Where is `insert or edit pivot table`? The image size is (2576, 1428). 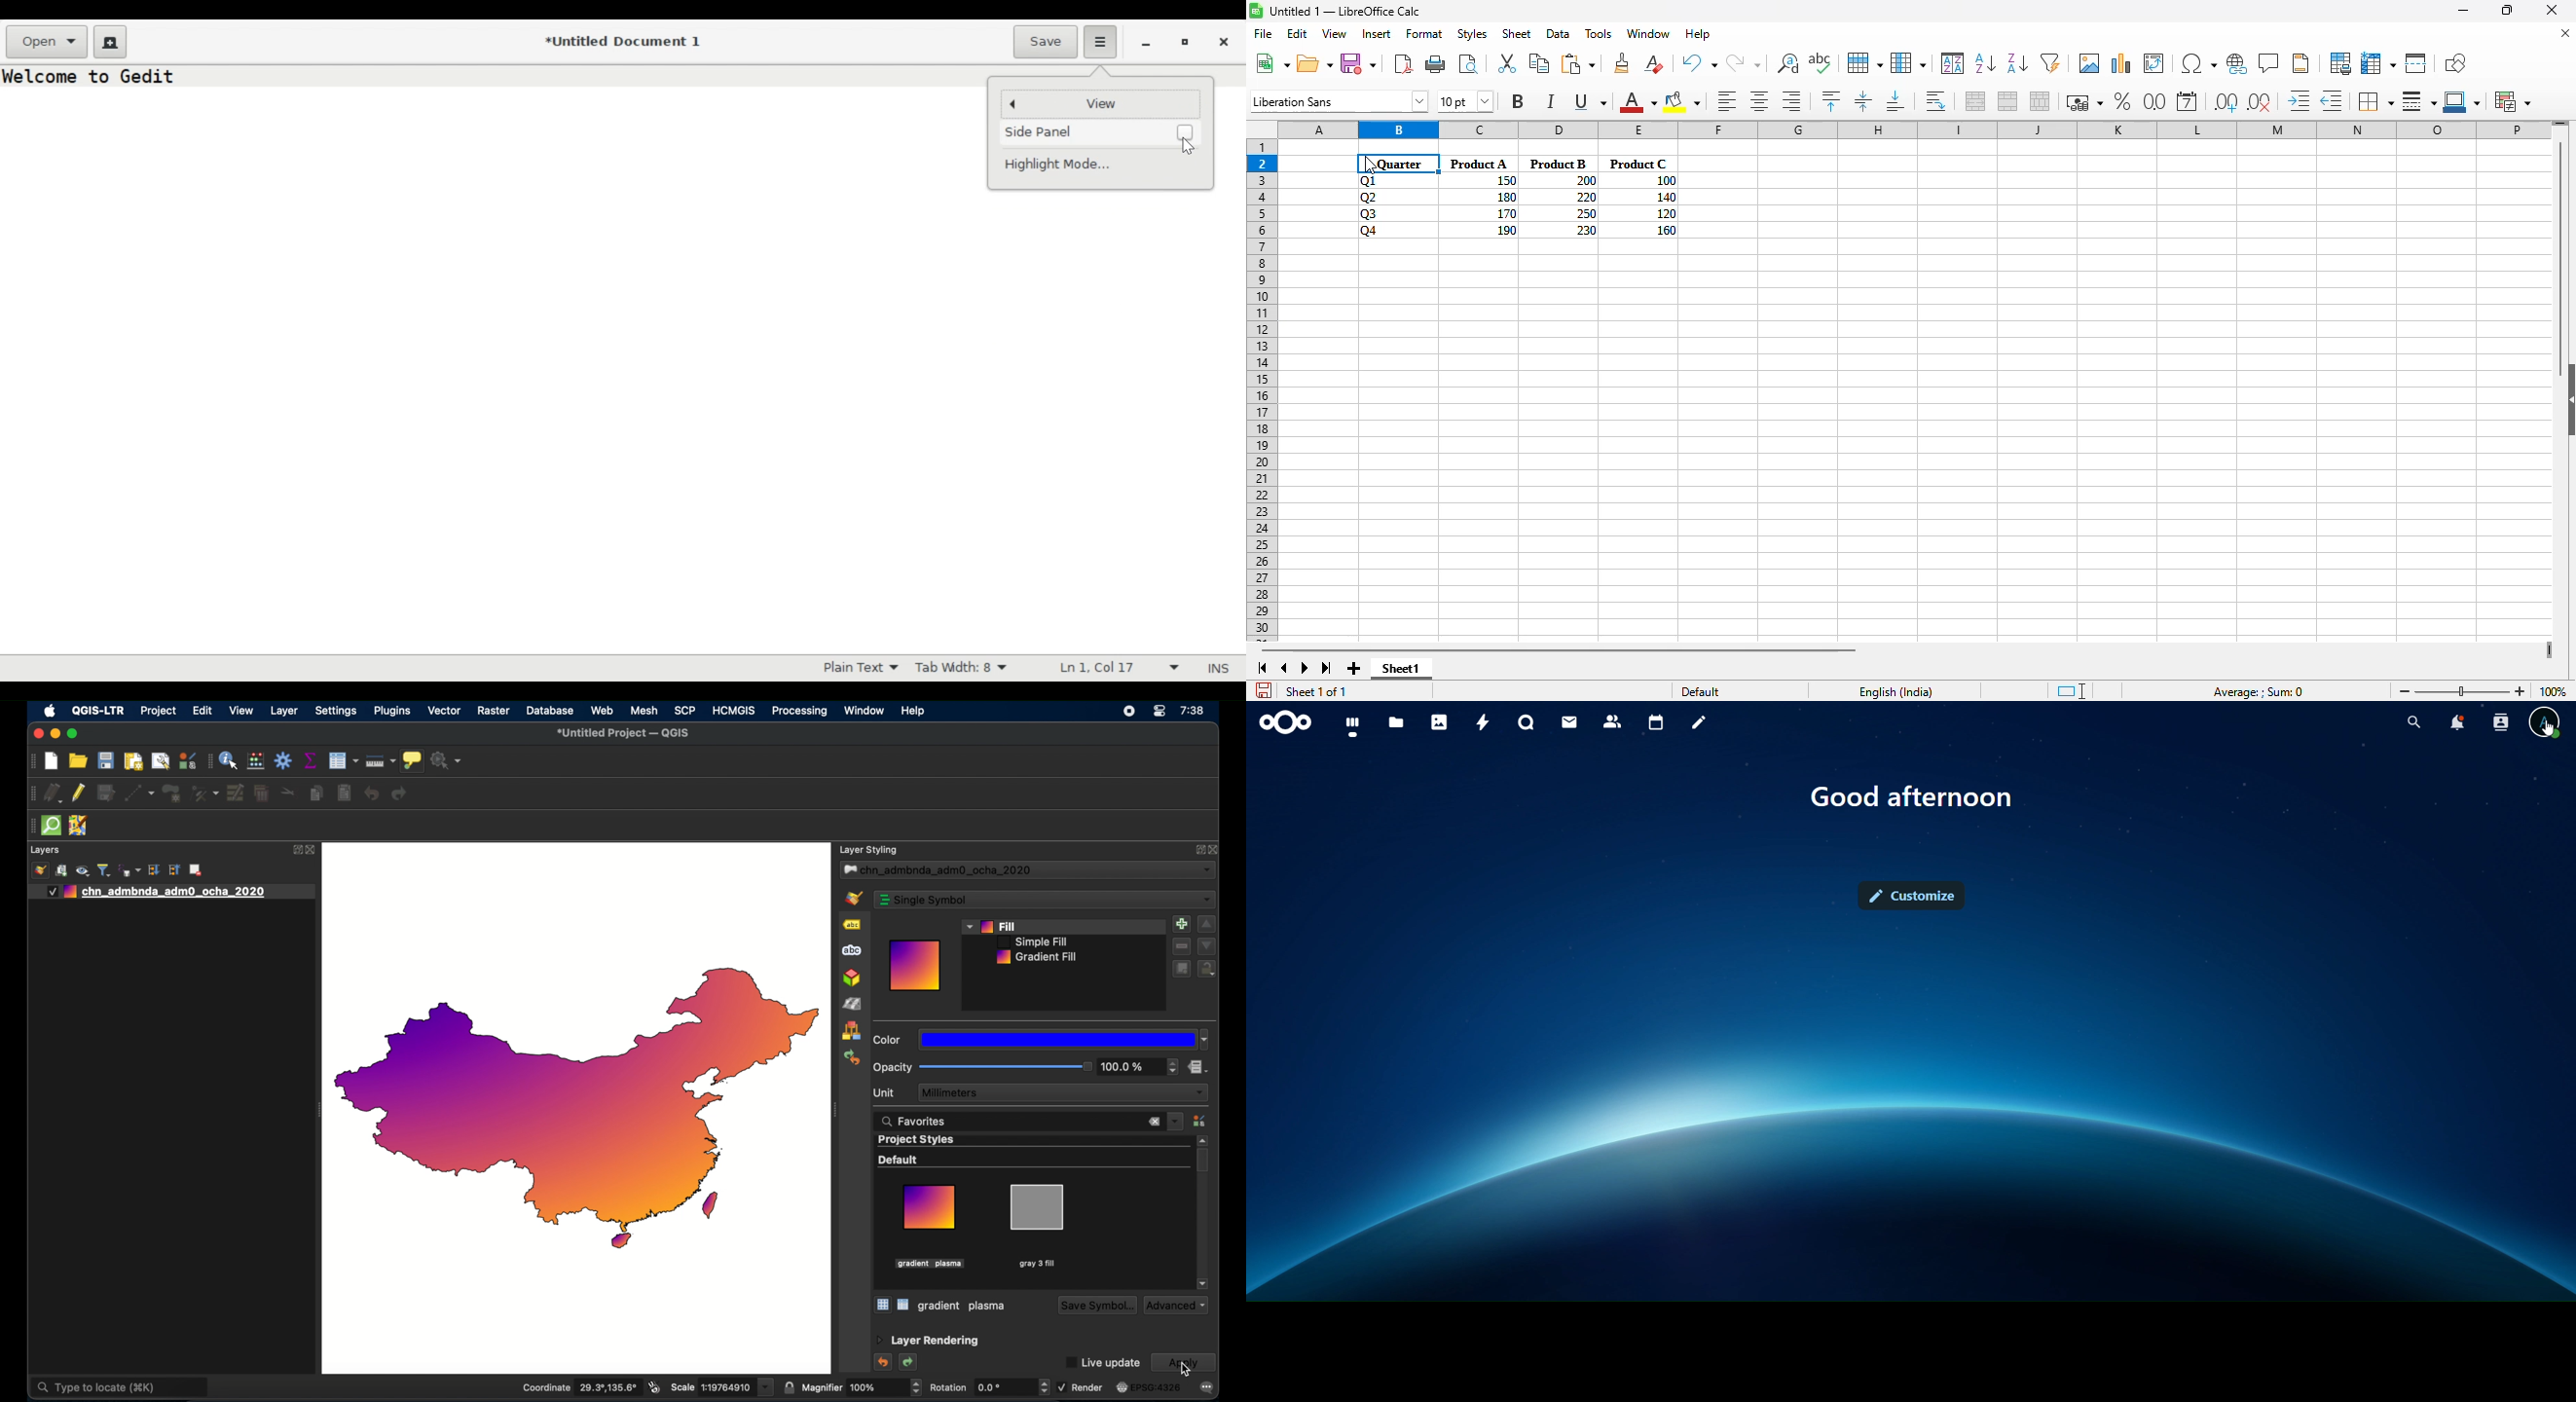
insert or edit pivot table is located at coordinates (2154, 63).